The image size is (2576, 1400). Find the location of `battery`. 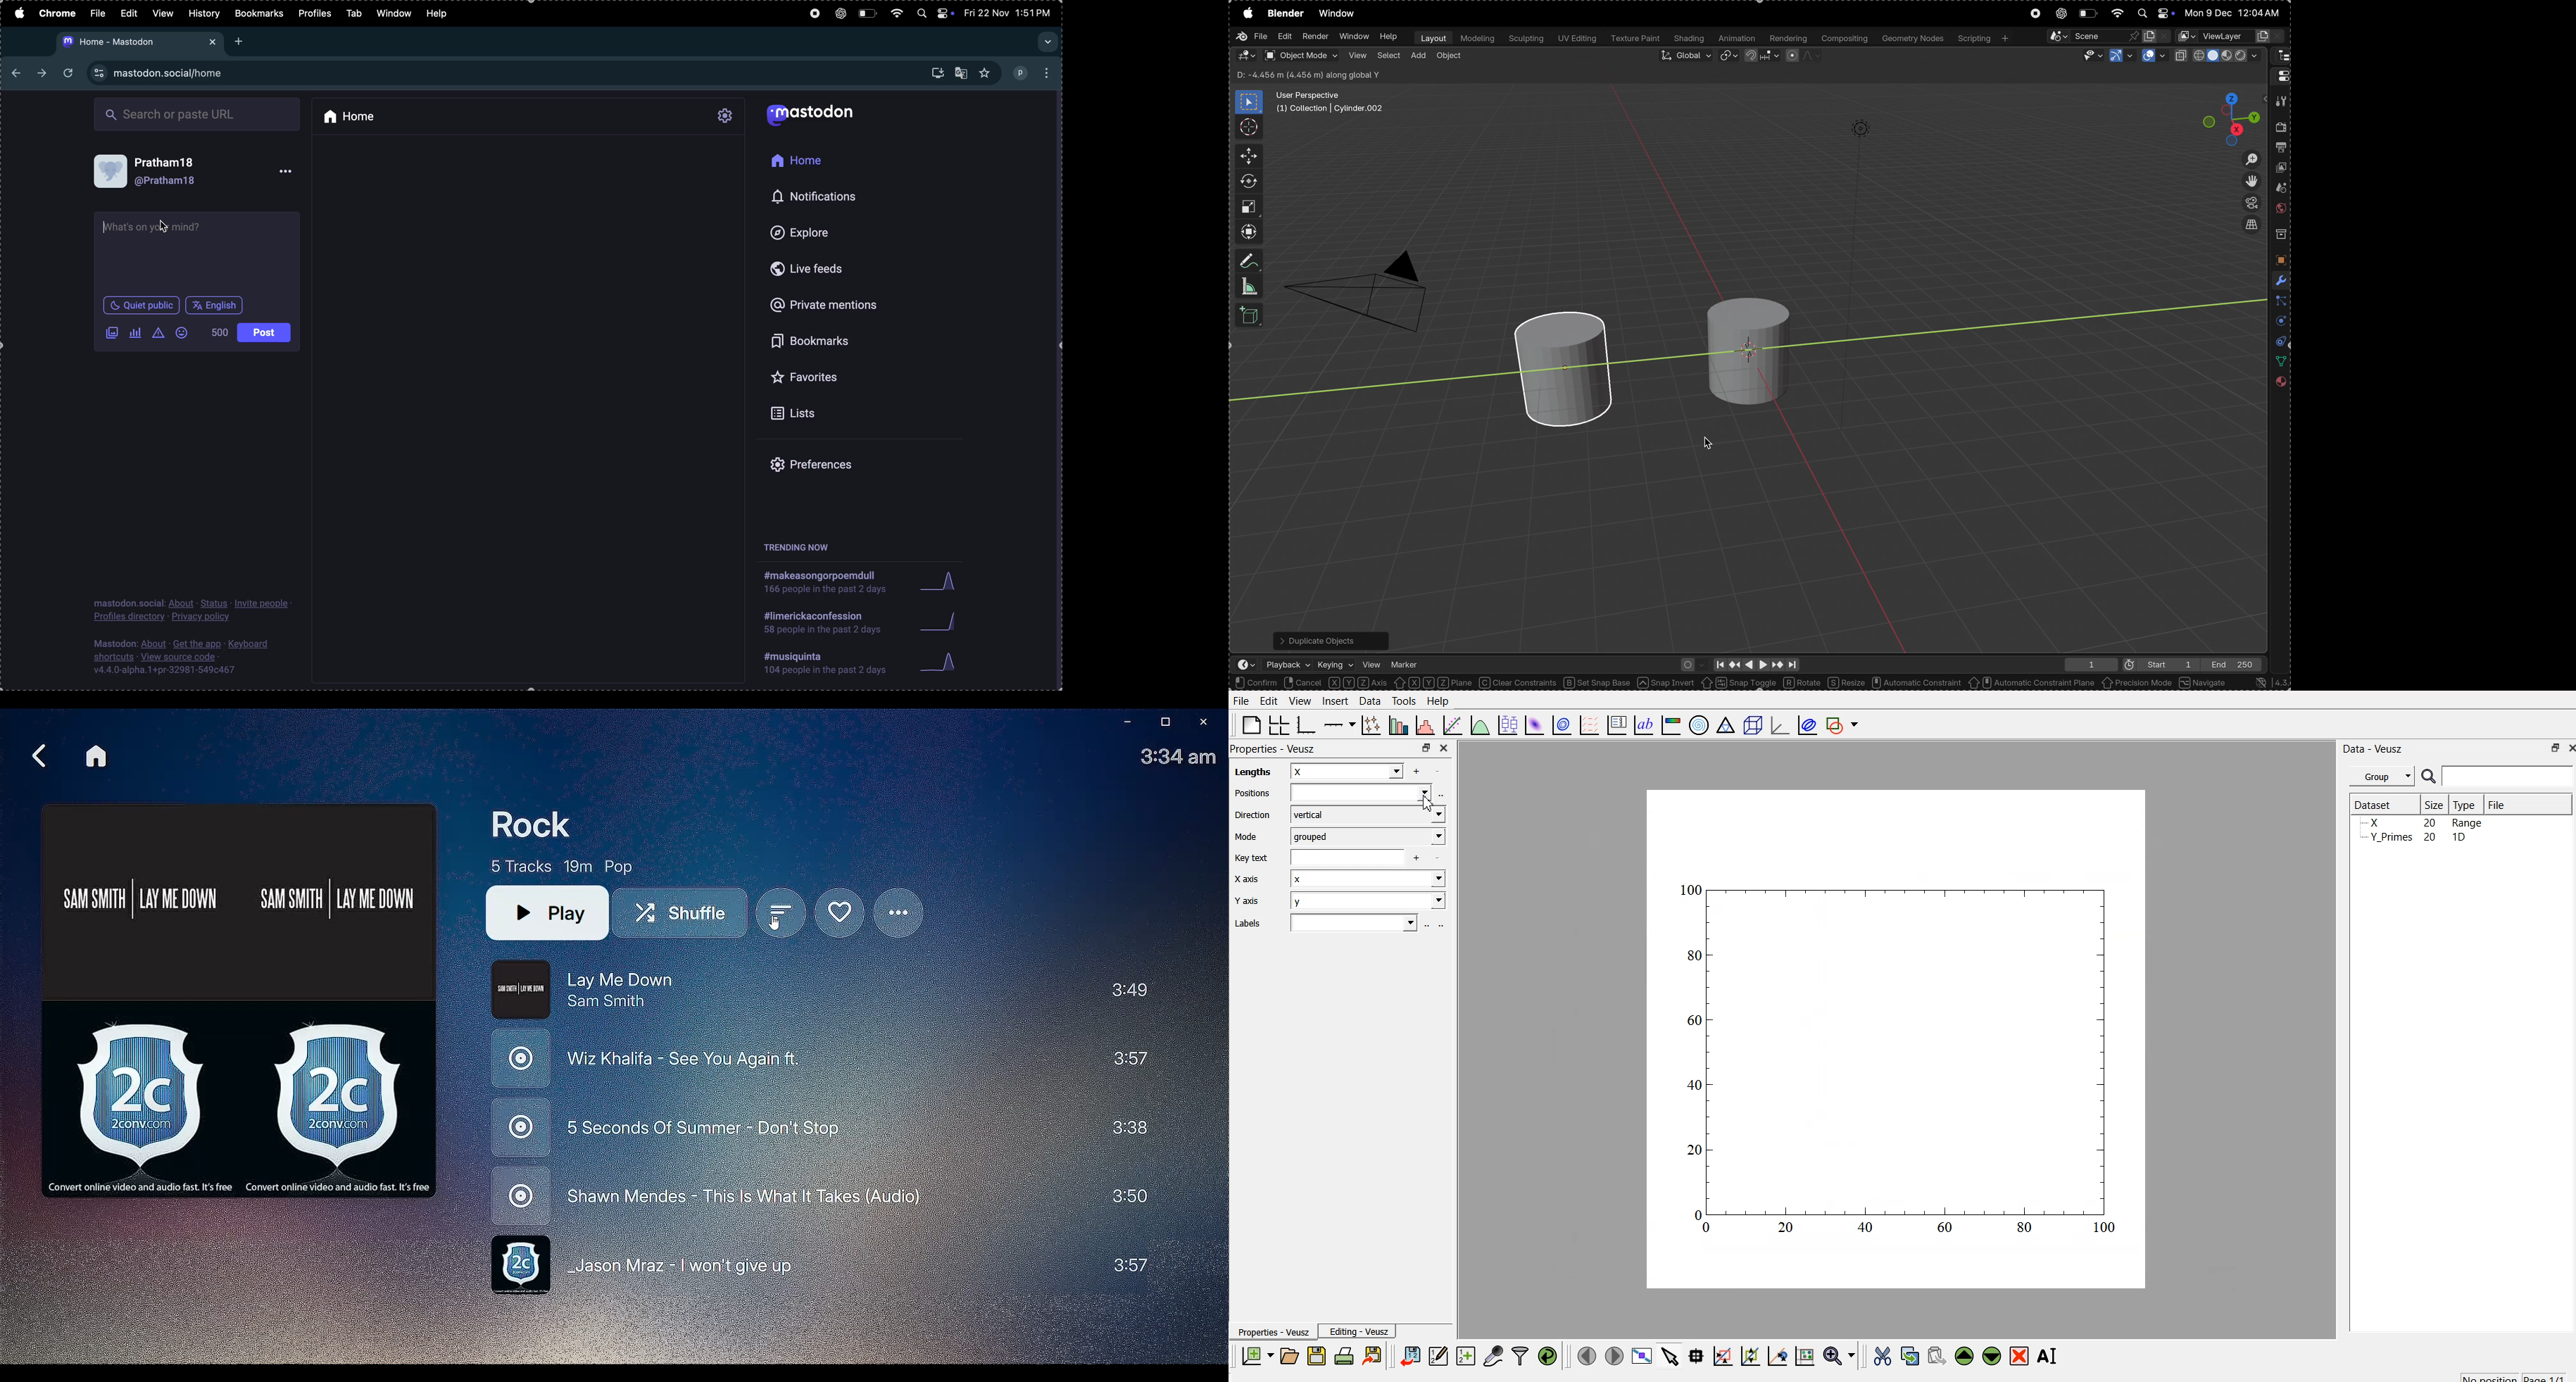

battery is located at coordinates (866, 12).